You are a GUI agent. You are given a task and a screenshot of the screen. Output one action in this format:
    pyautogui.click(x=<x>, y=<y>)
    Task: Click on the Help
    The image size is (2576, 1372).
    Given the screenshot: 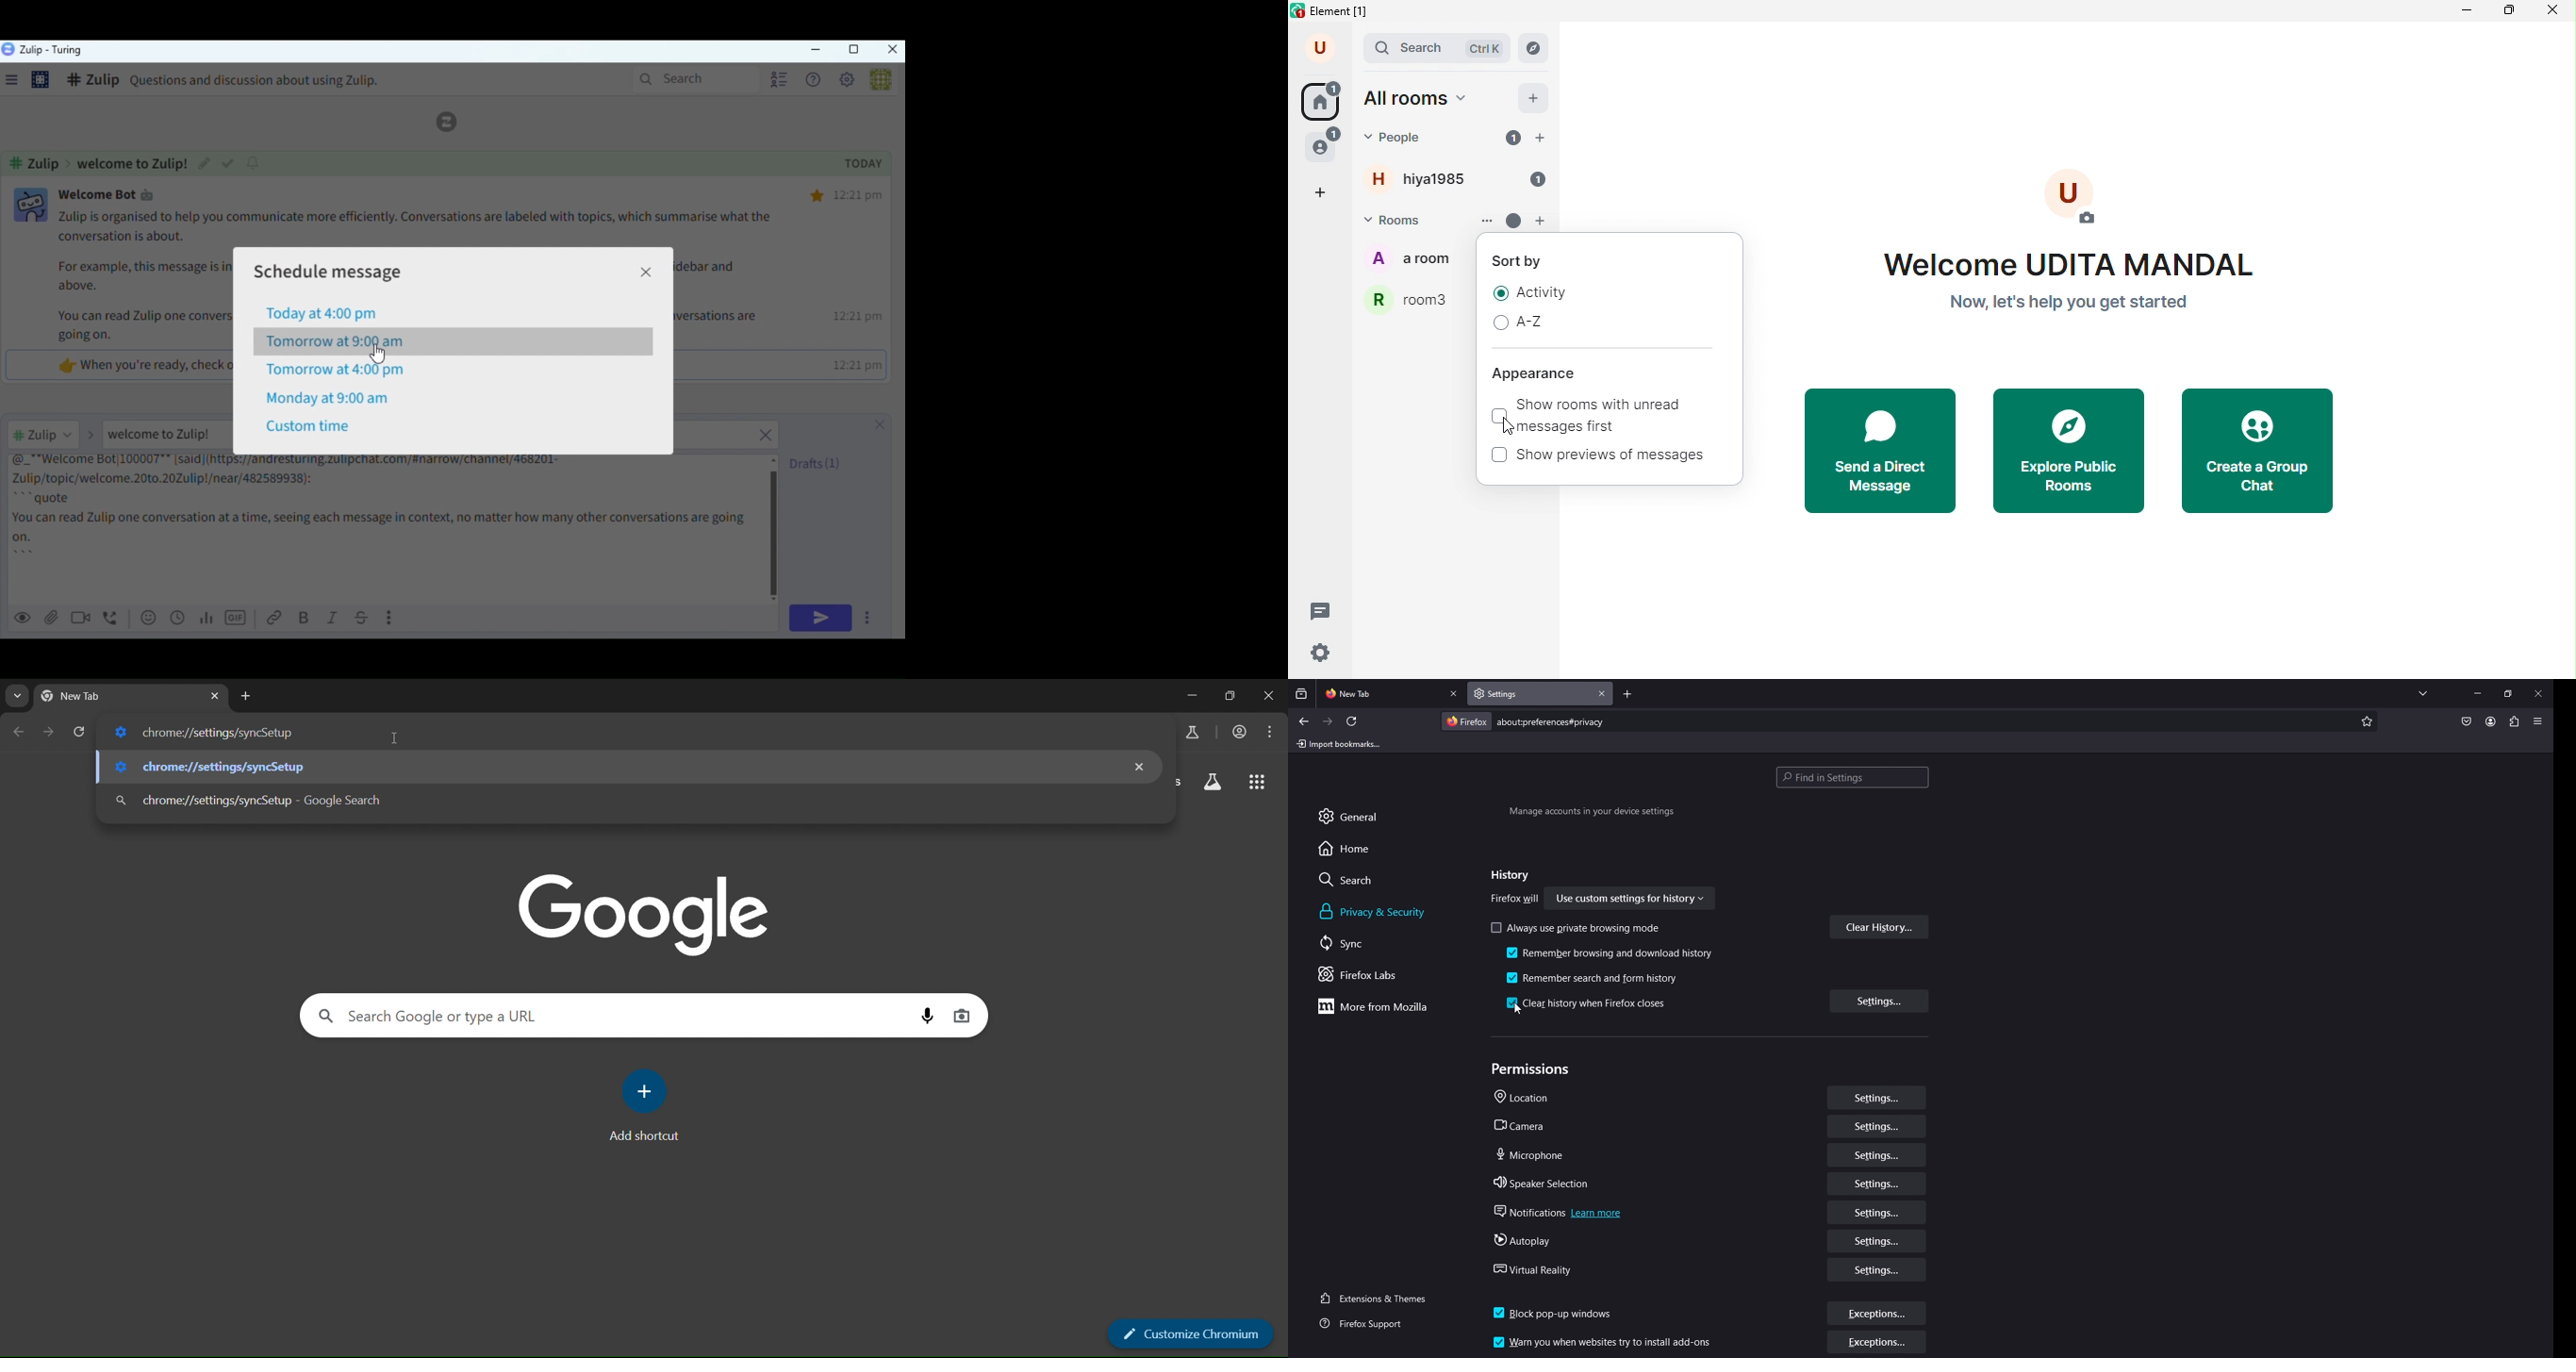 What is the action you would take?
    pyautogui.click(x=815, y=80)
    